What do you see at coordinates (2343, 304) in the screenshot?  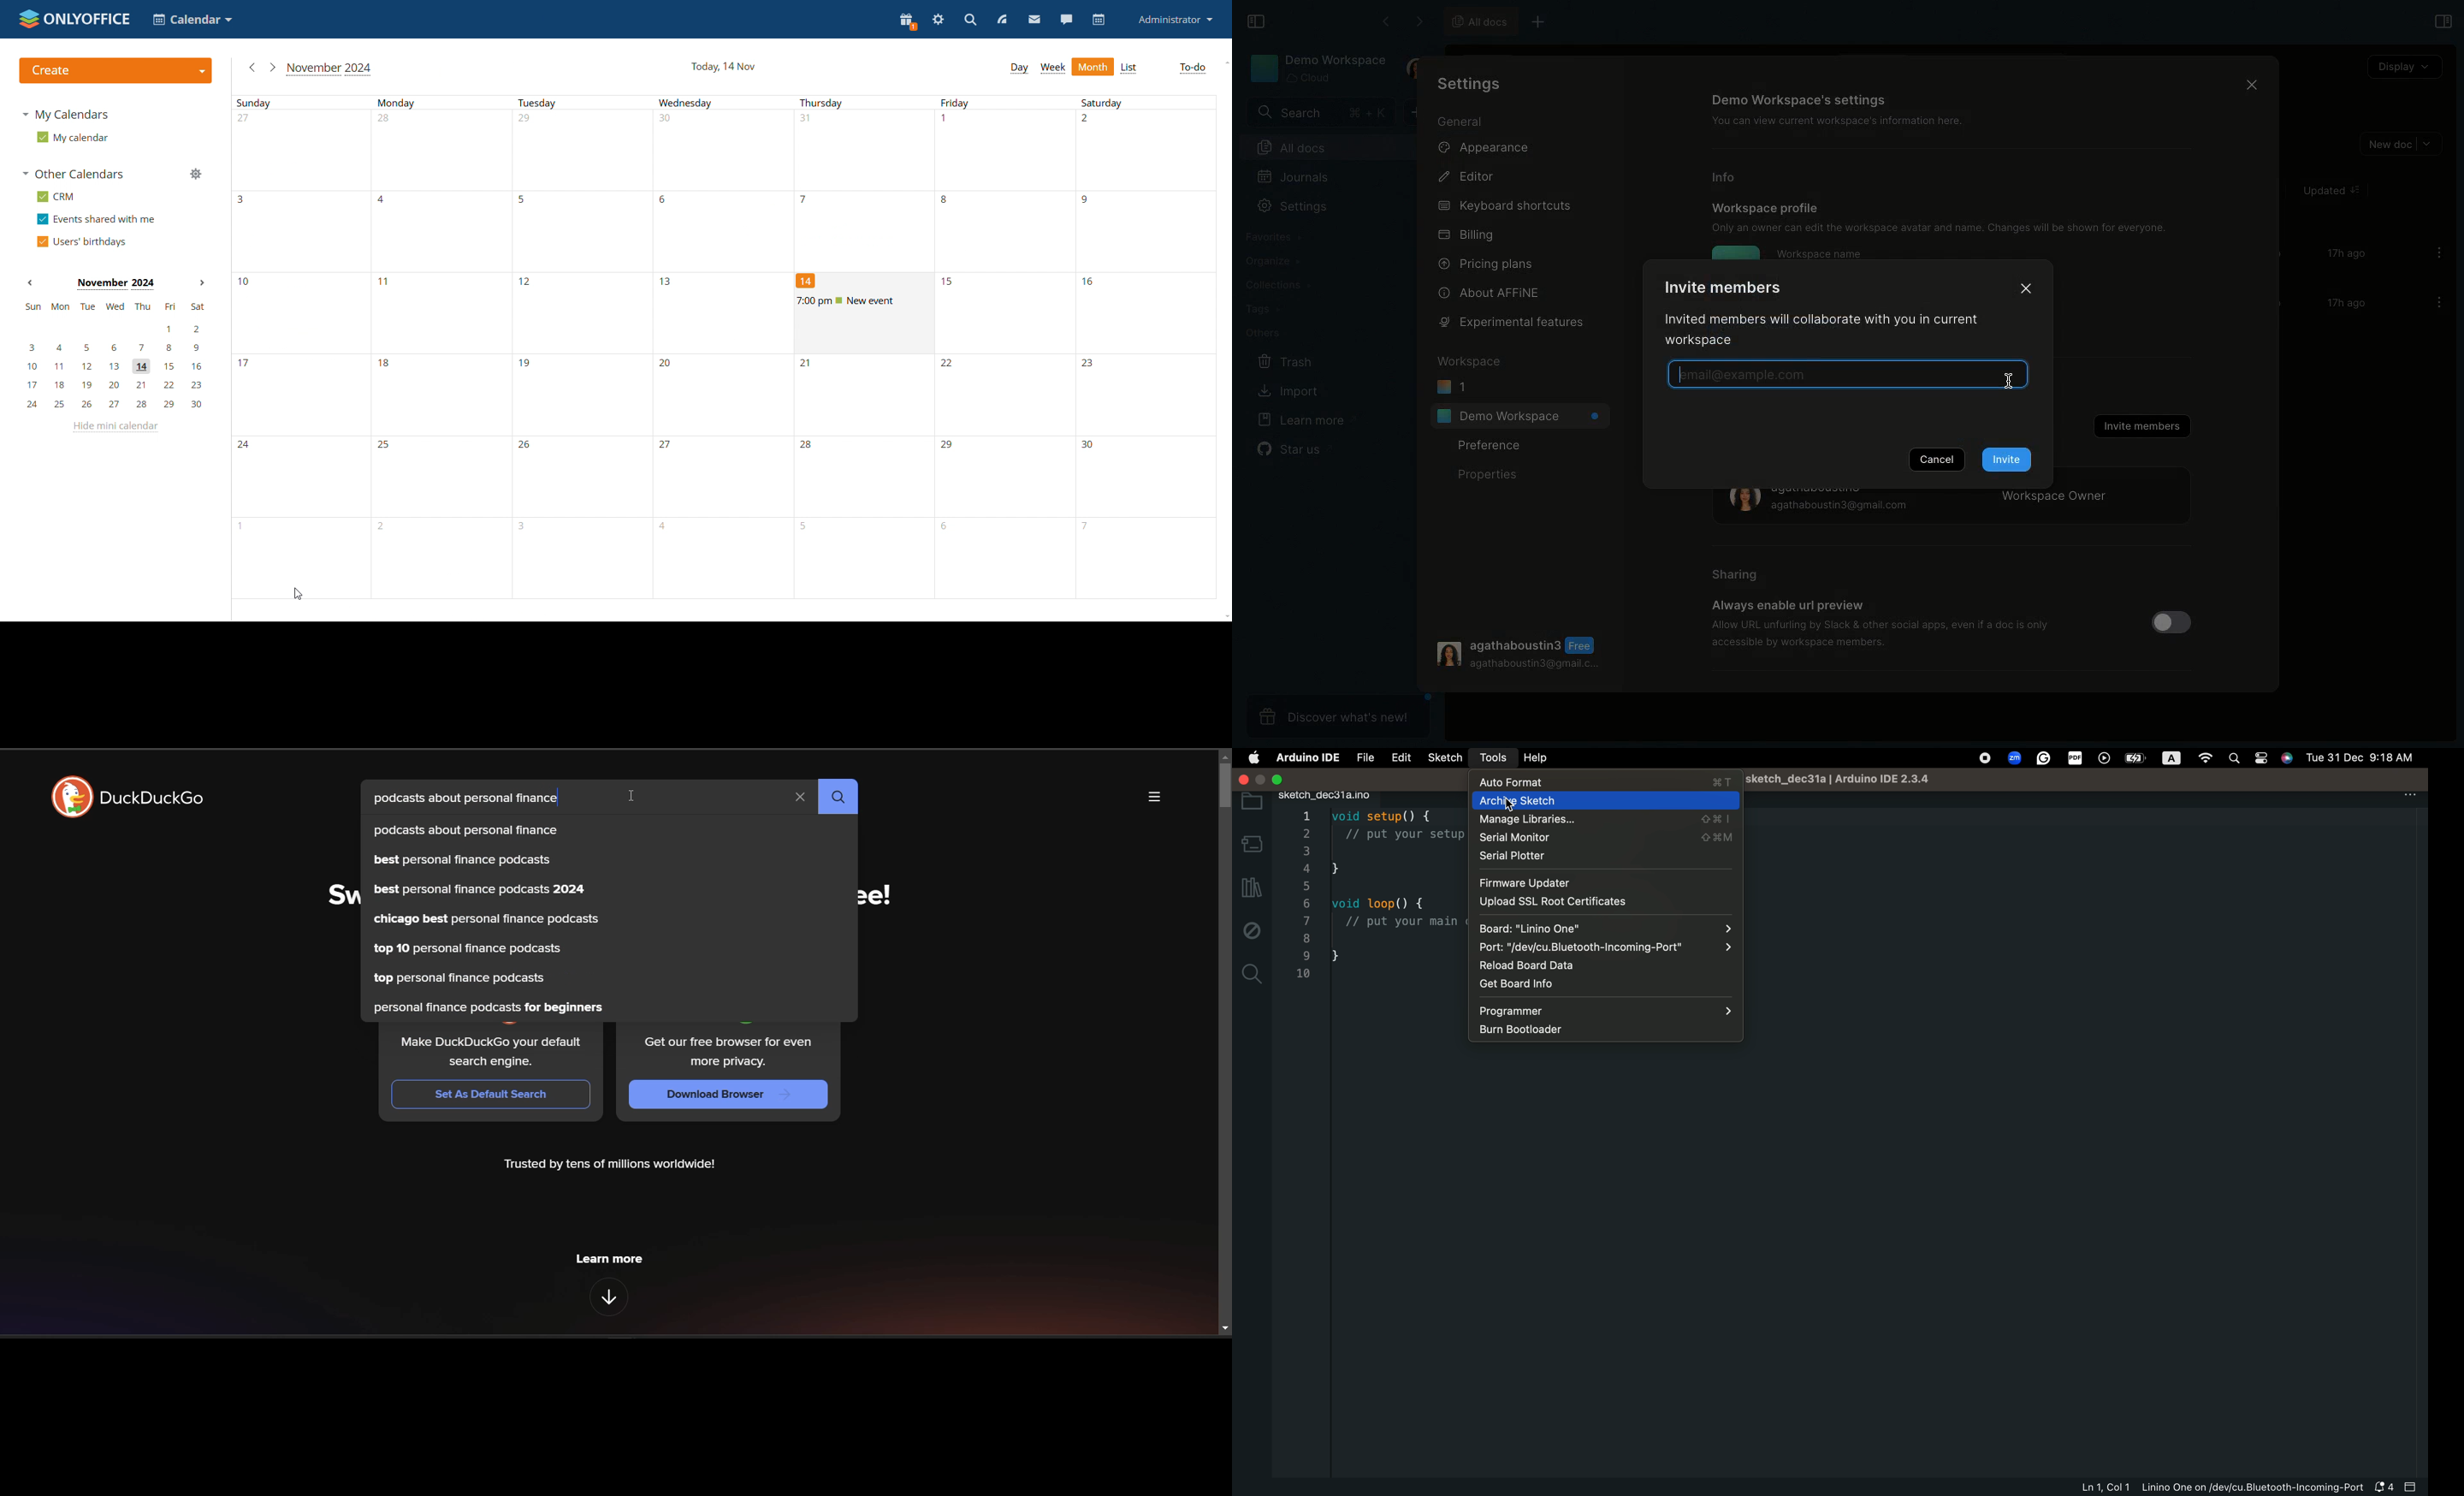 I see `17h ago` at bounding box center [2343, 304].